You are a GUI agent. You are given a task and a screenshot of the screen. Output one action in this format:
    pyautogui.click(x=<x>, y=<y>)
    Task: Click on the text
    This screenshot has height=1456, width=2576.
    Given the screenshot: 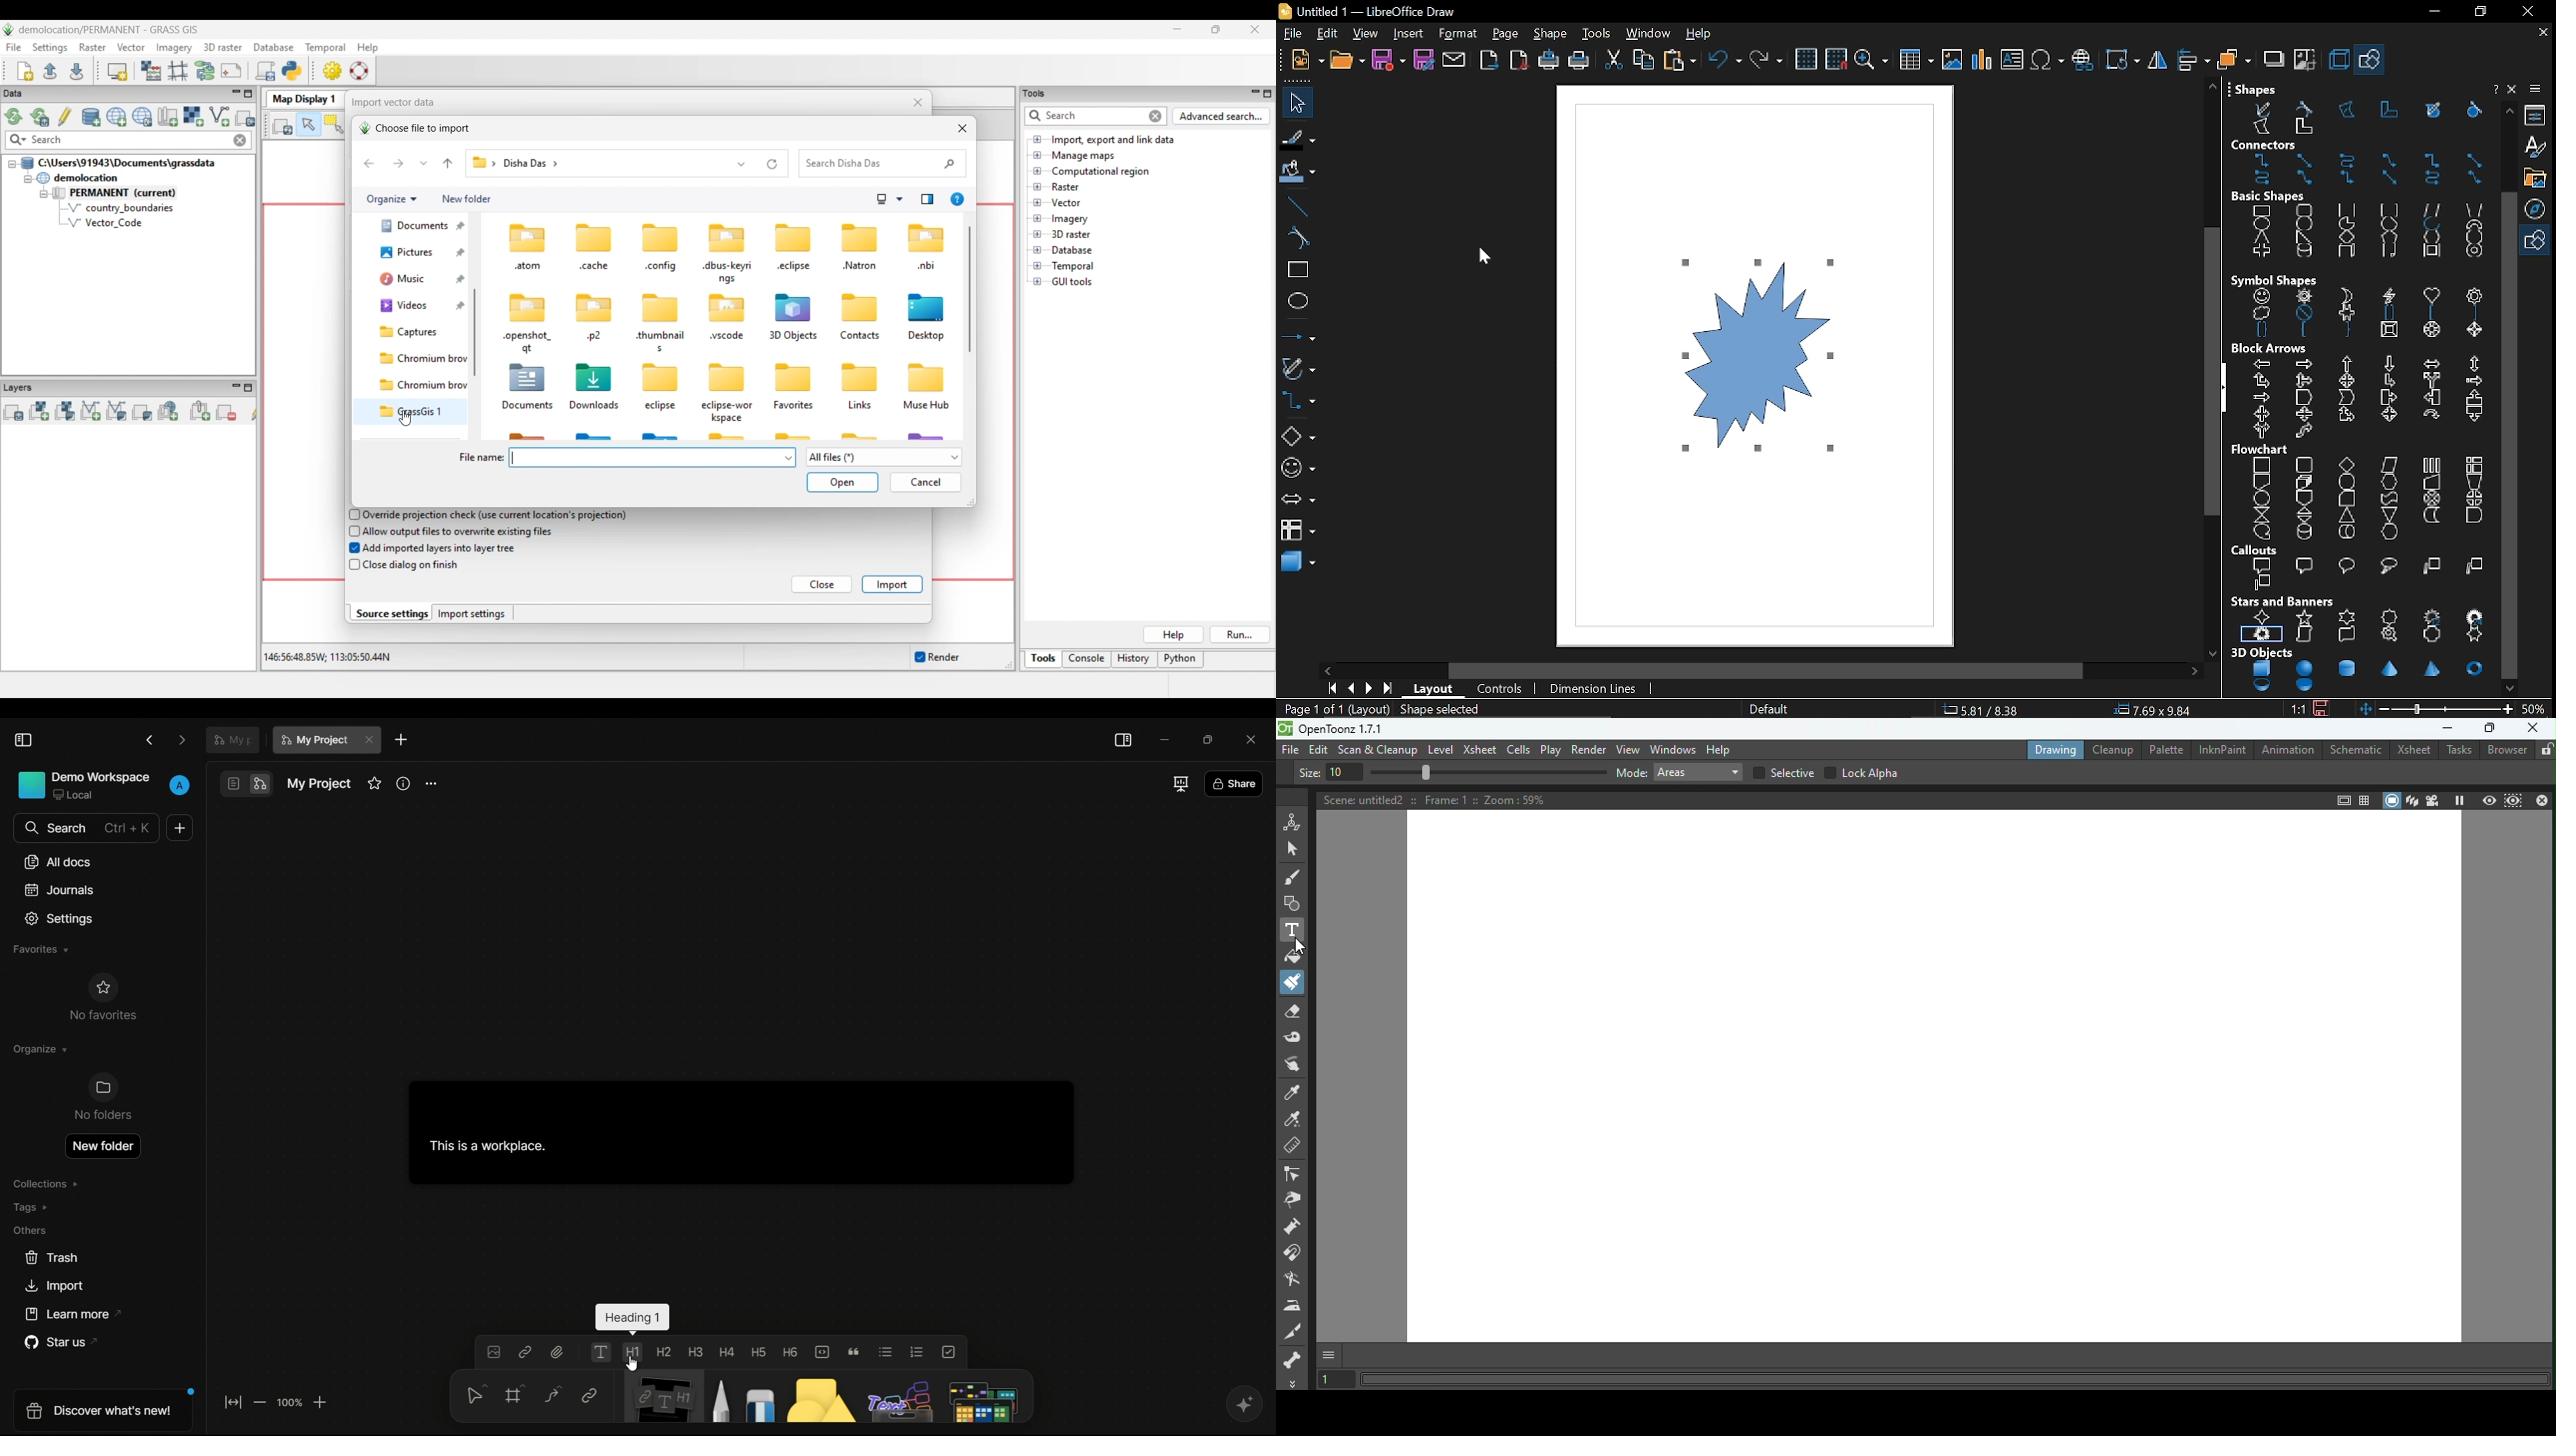 What is the action you would take?
    pyautogui.click(x=602, y=1352)
    